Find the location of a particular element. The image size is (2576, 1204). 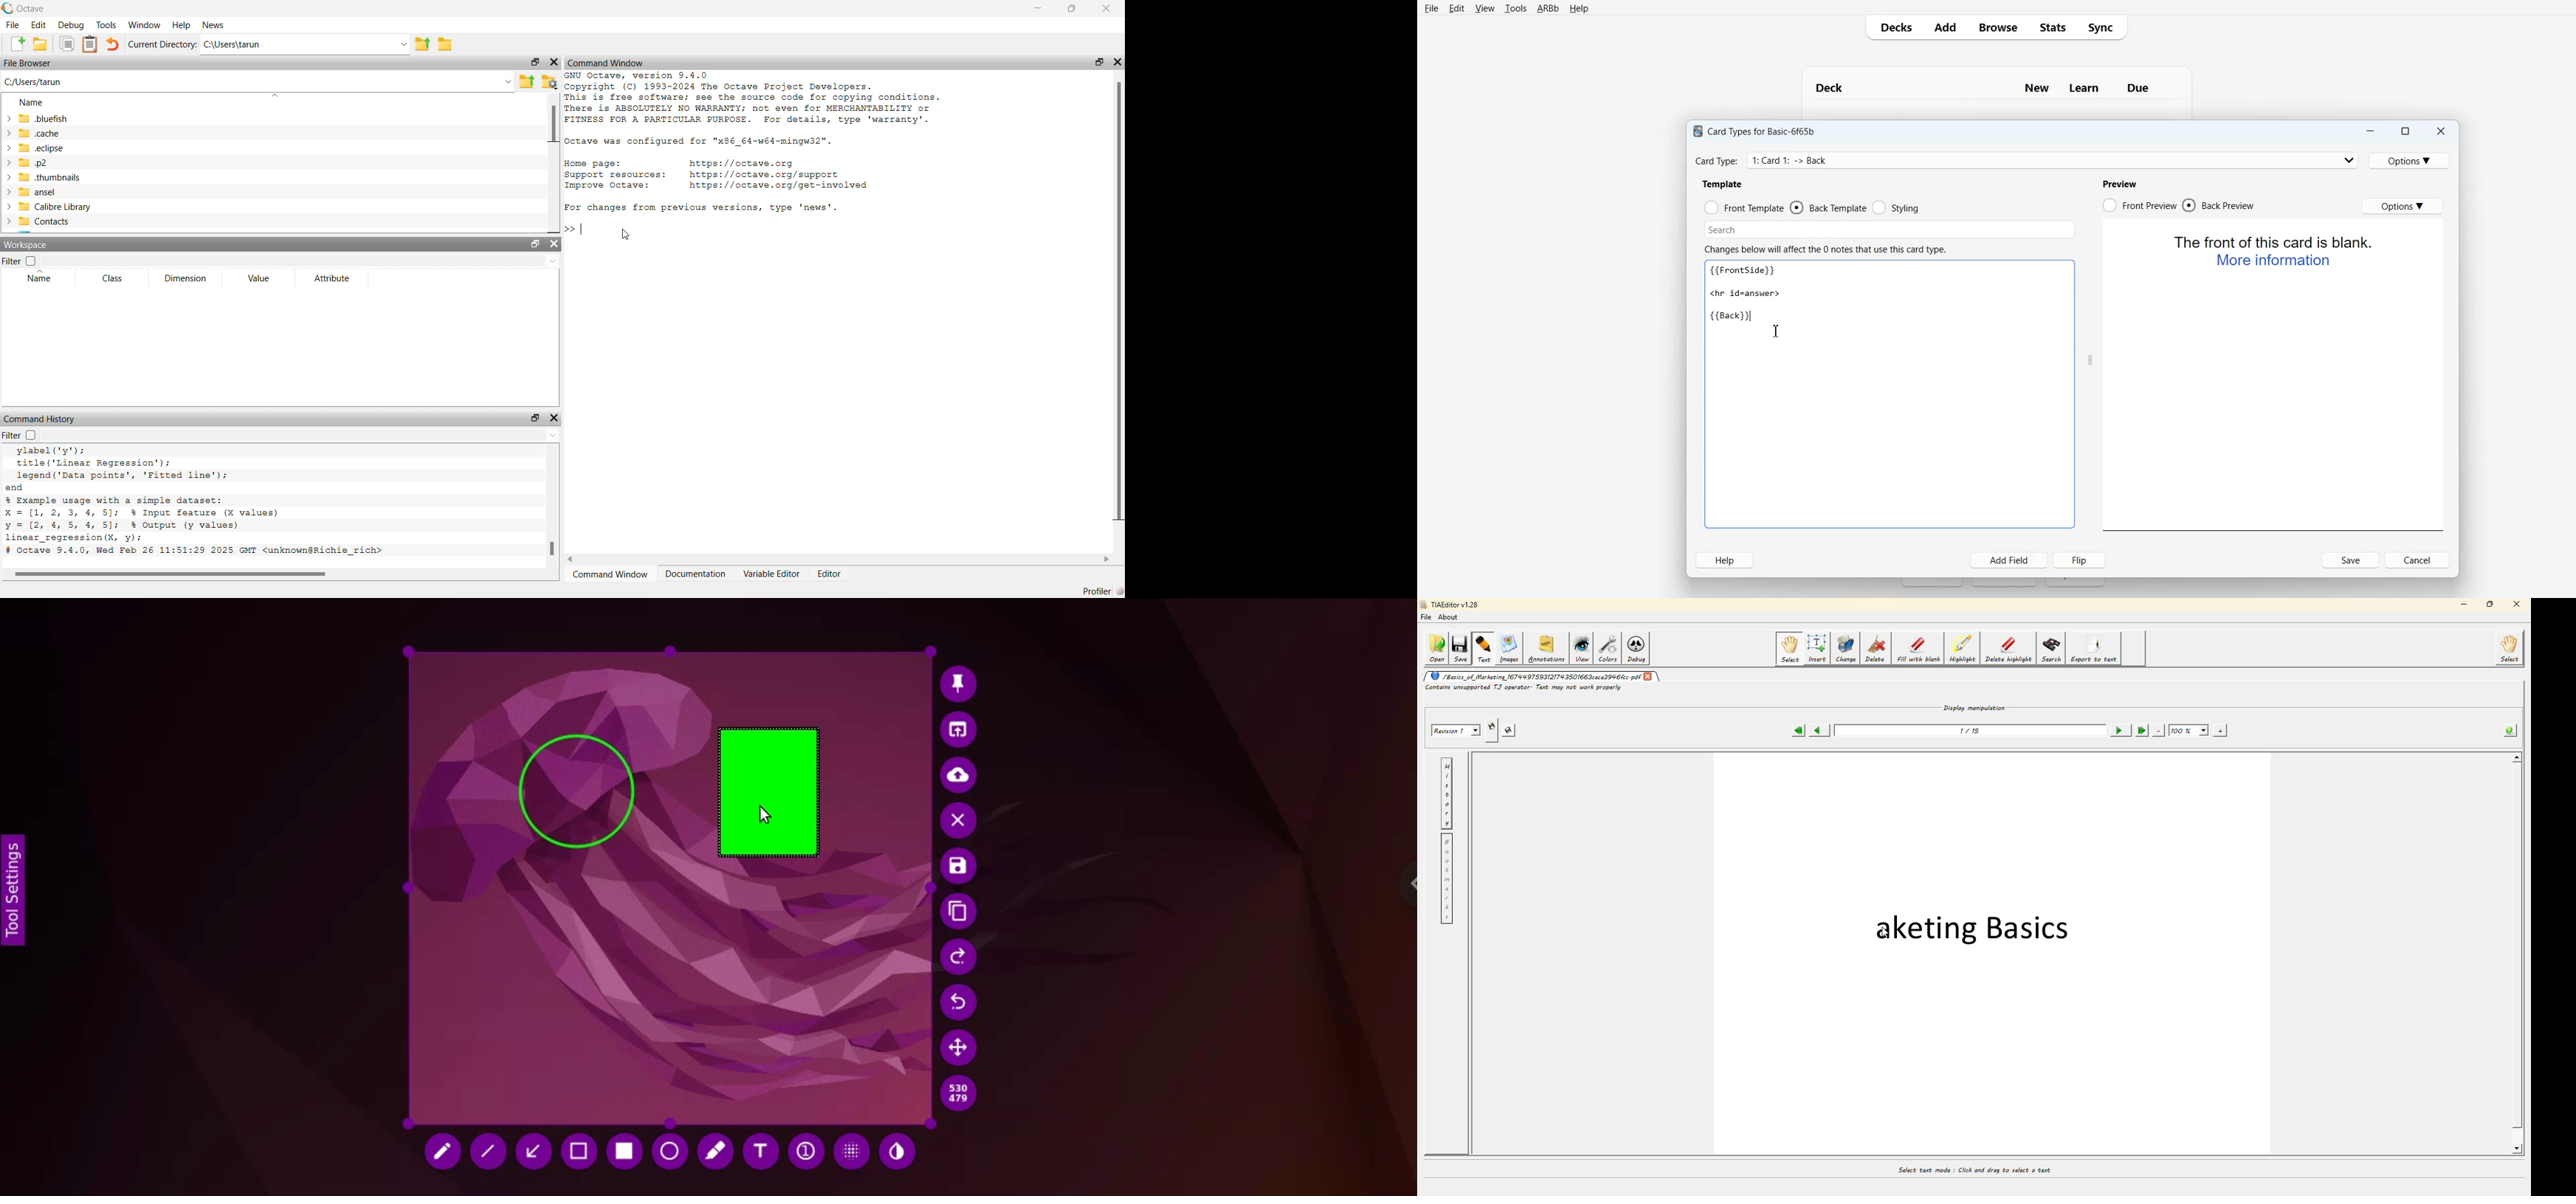

enter directory name is located at coordinates (307, 45).